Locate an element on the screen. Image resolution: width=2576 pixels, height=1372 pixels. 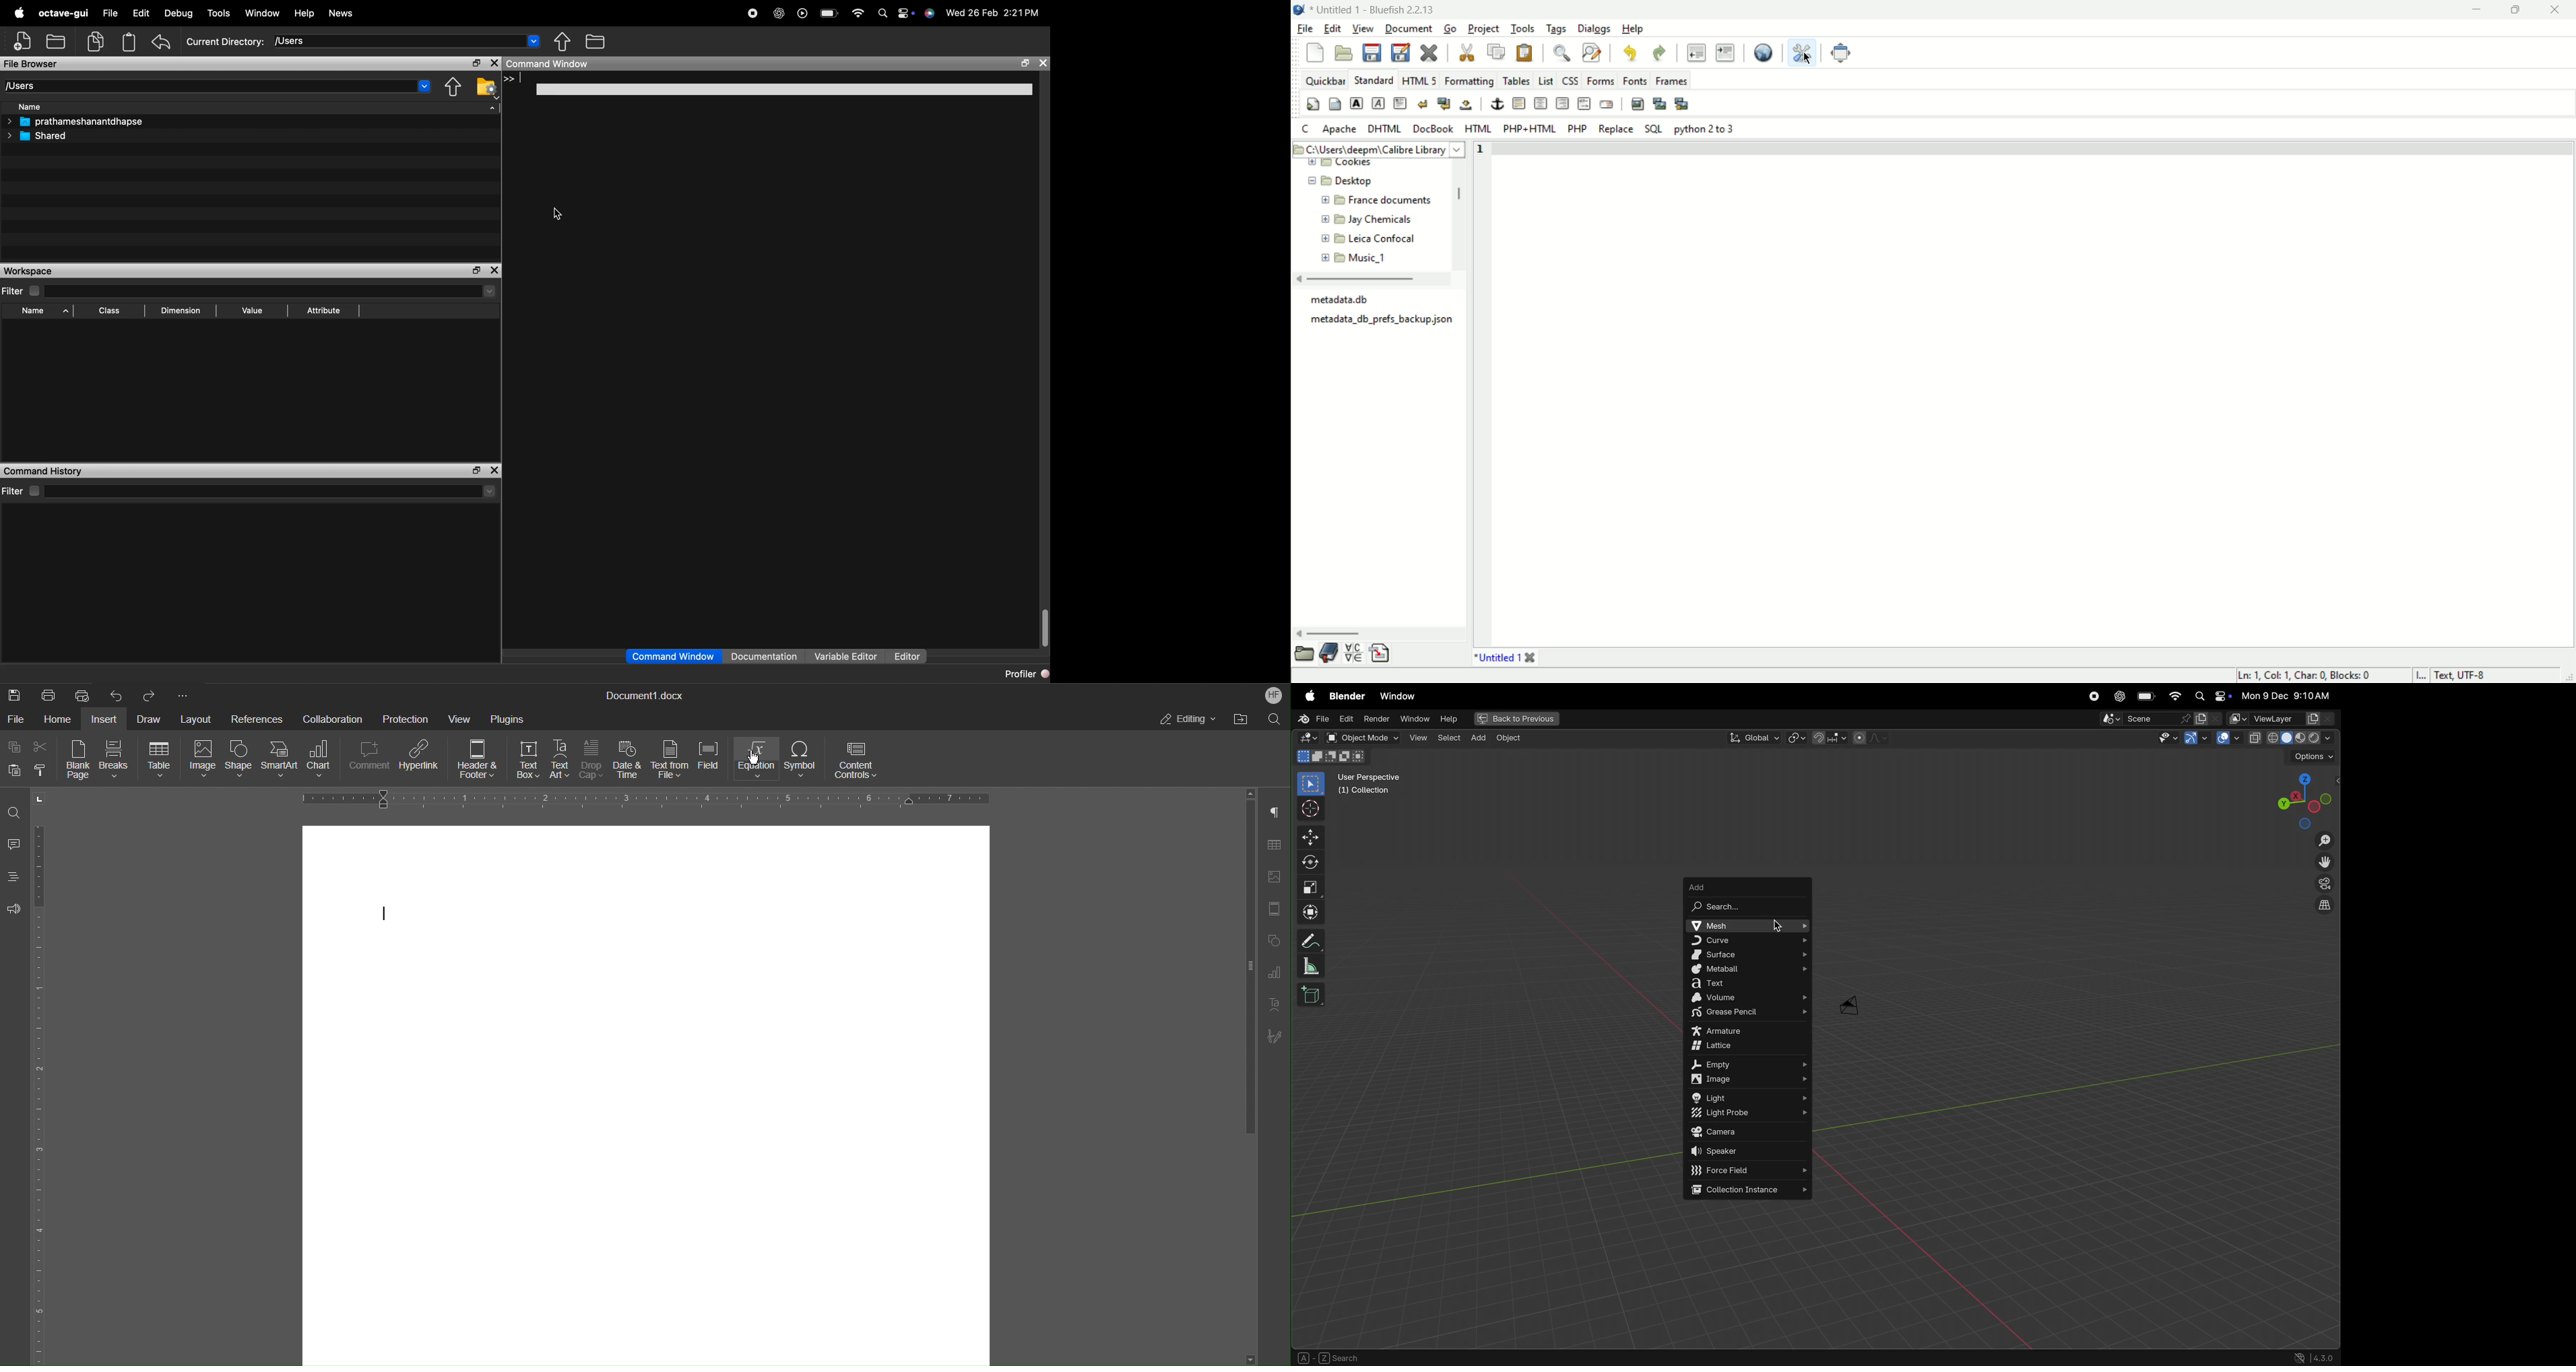
Draw is located at coordinates (149, 719).